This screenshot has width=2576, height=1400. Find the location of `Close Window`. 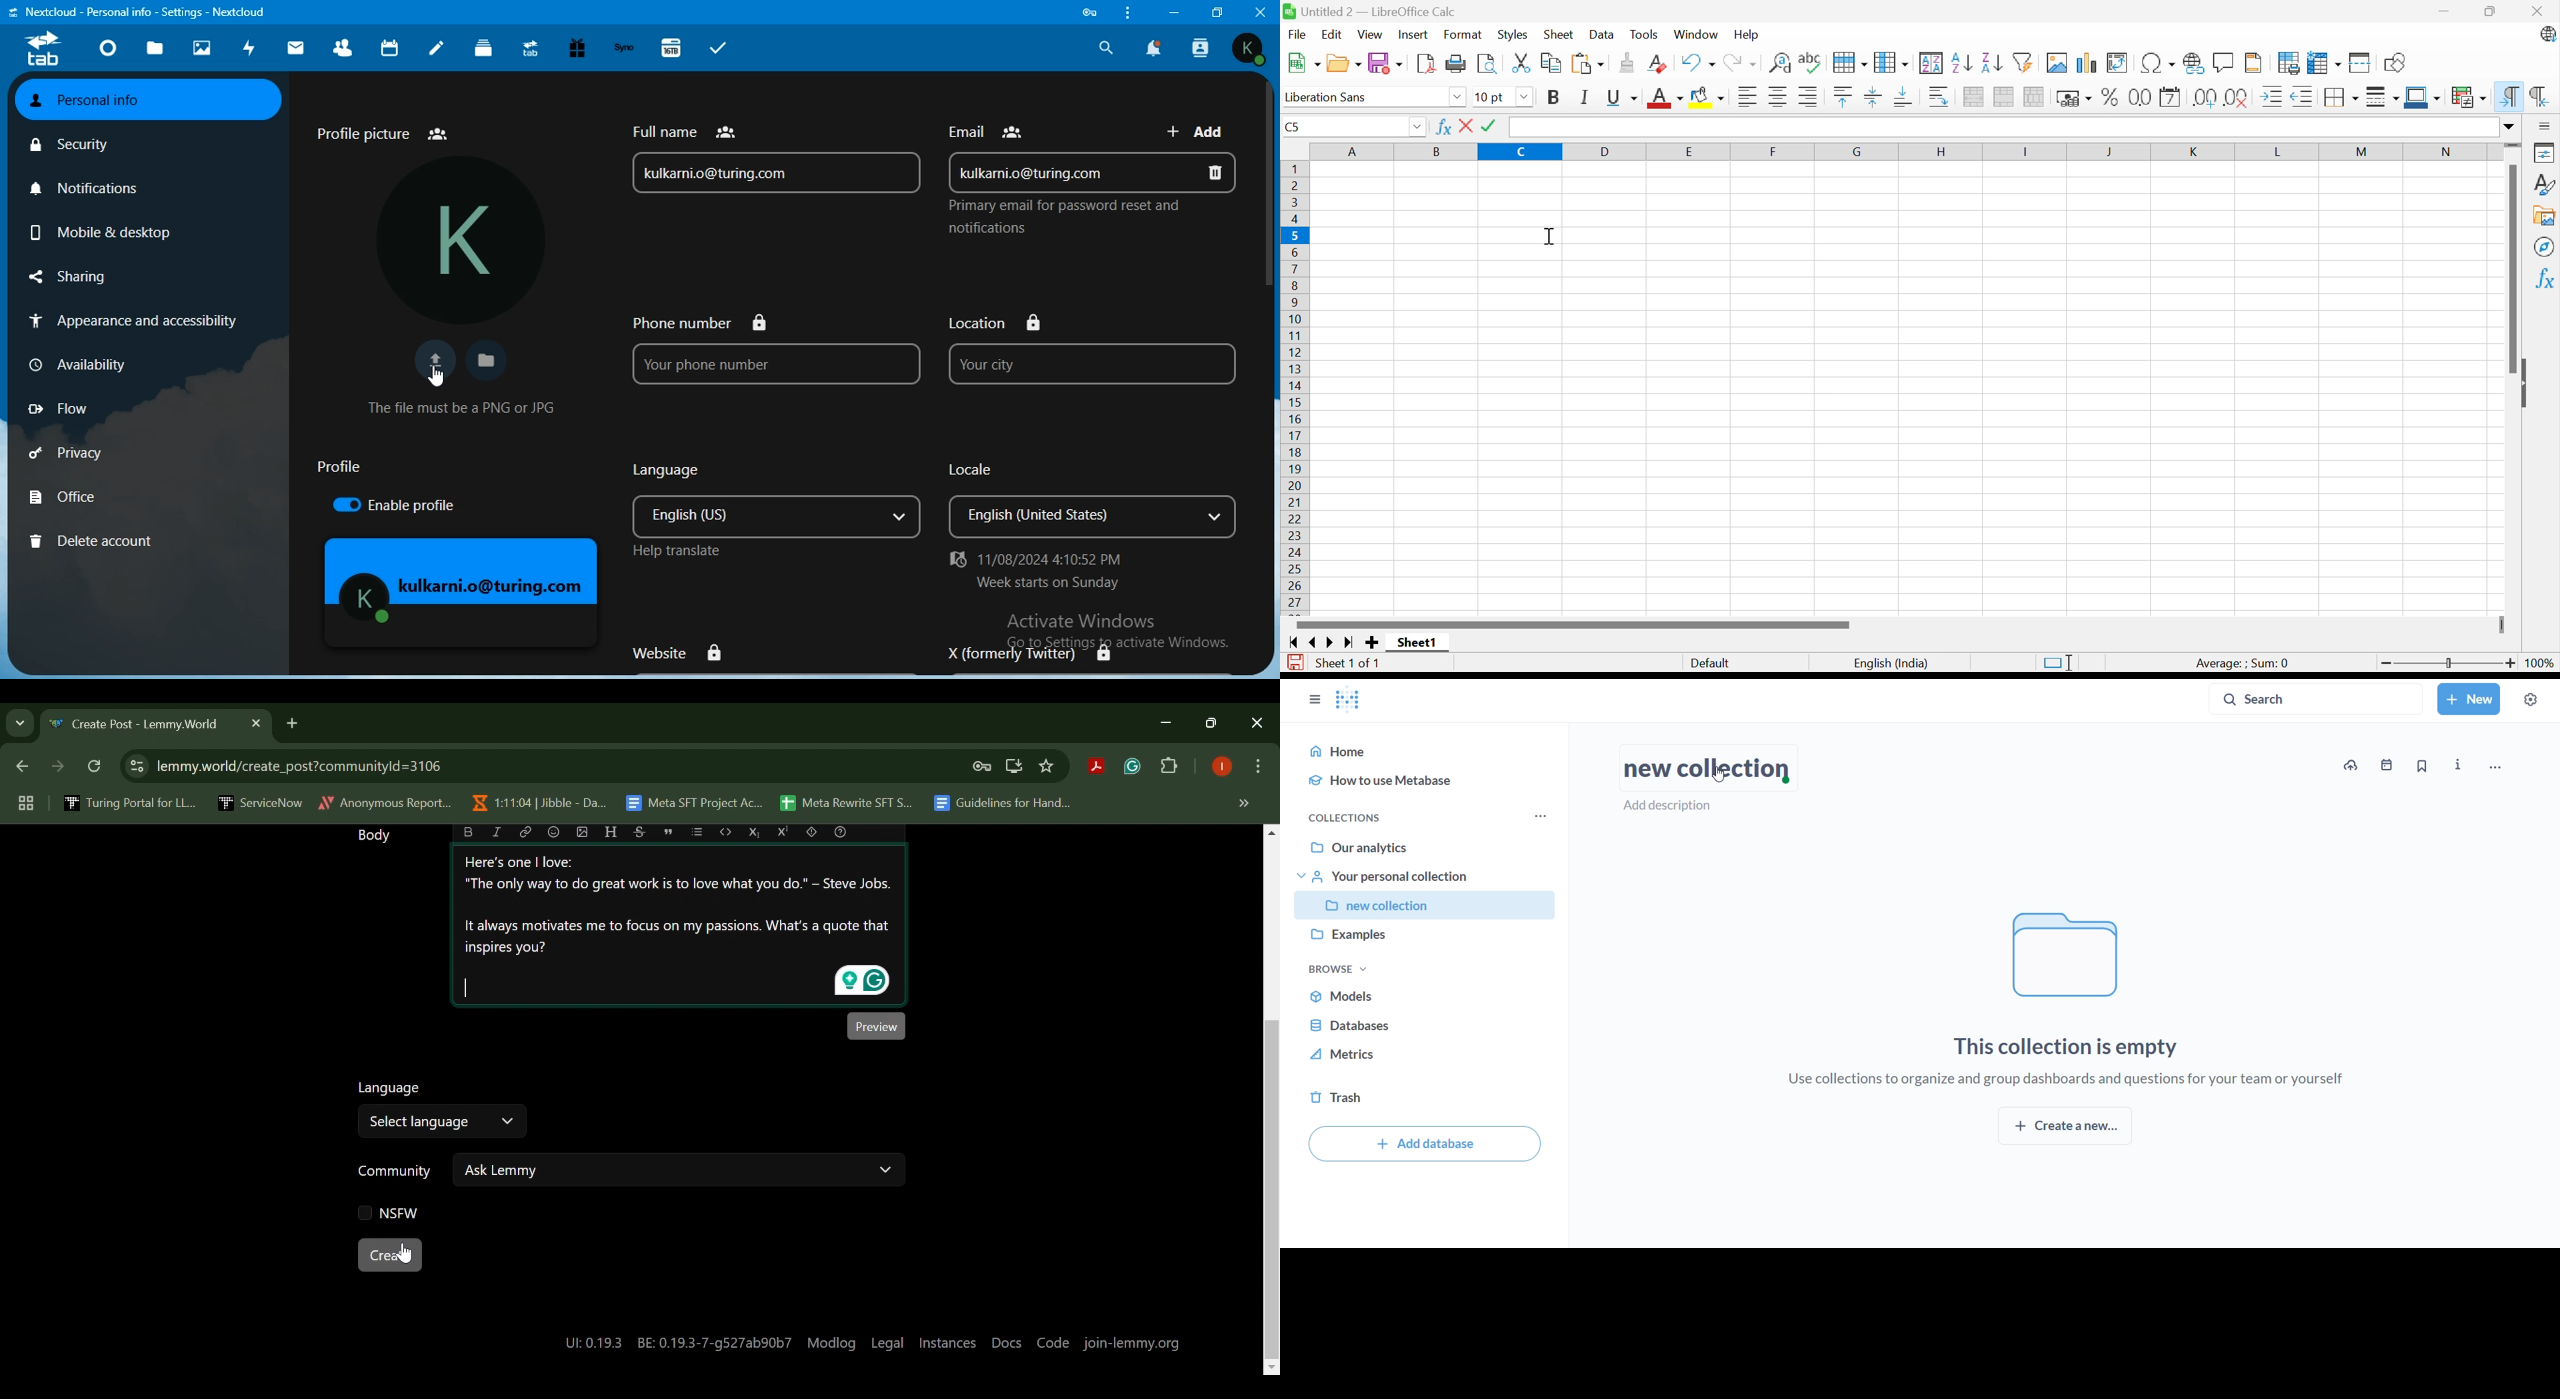

Close Window is located at coordinates (1258, 723).